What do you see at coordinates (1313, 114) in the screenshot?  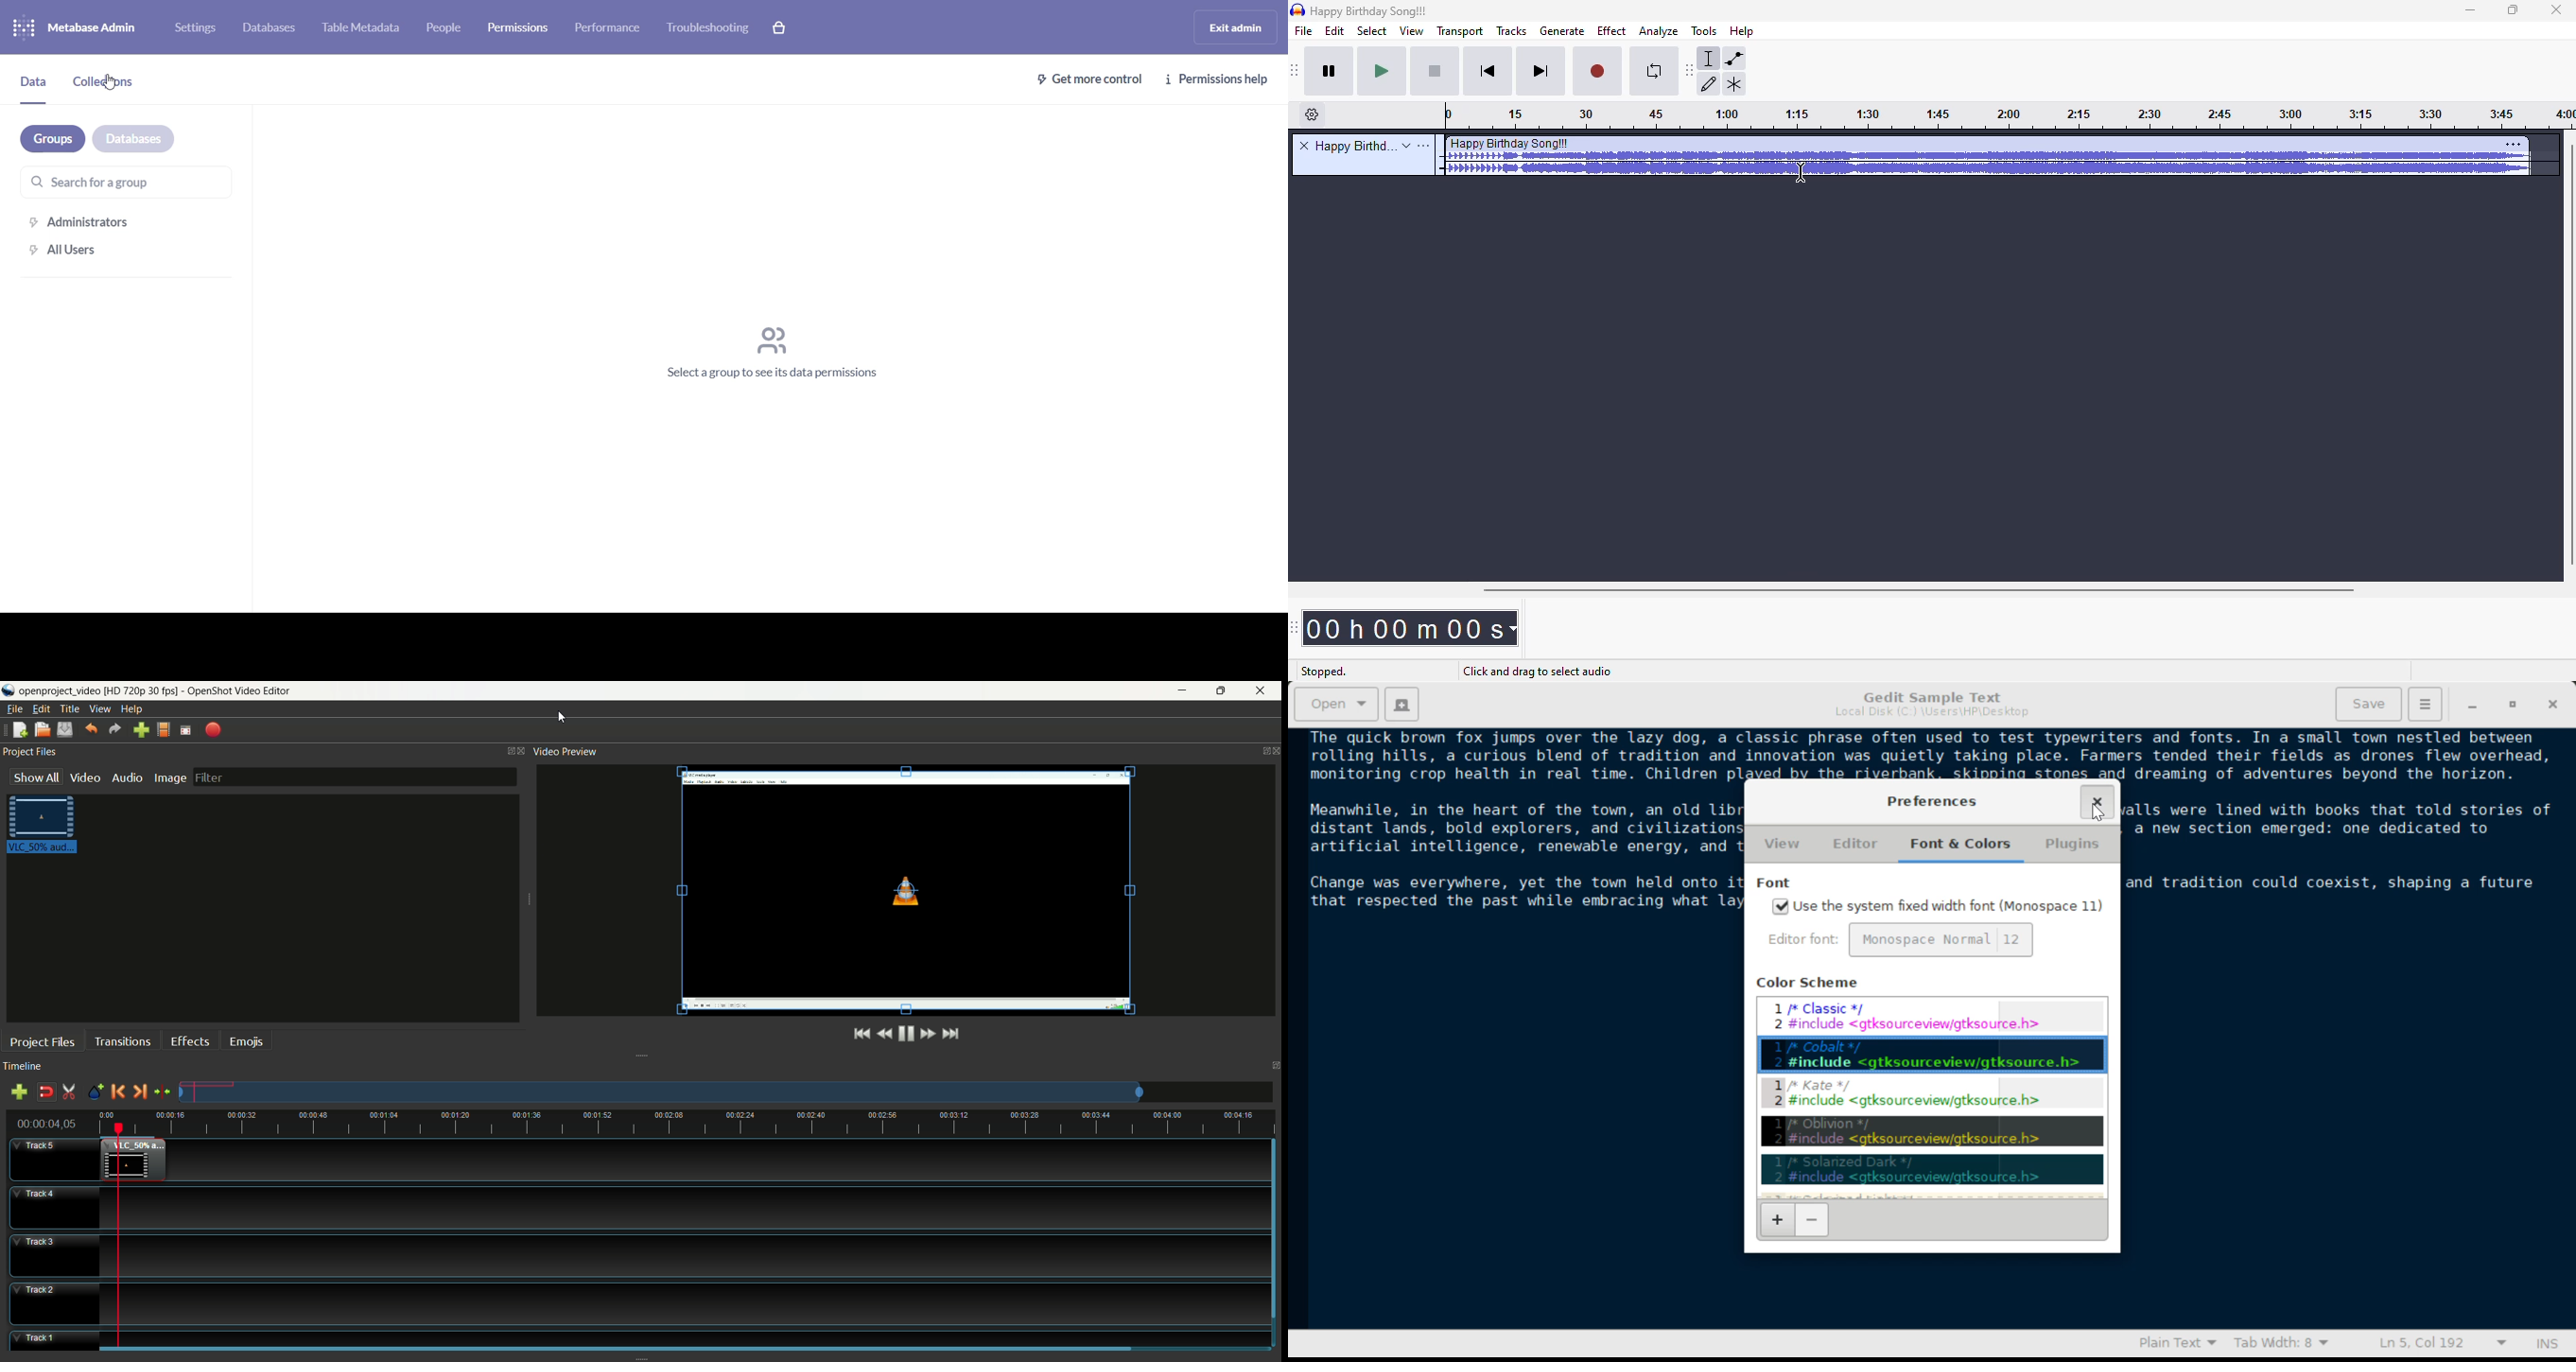 I see `timeline options` at bounding box center [1313, 114].